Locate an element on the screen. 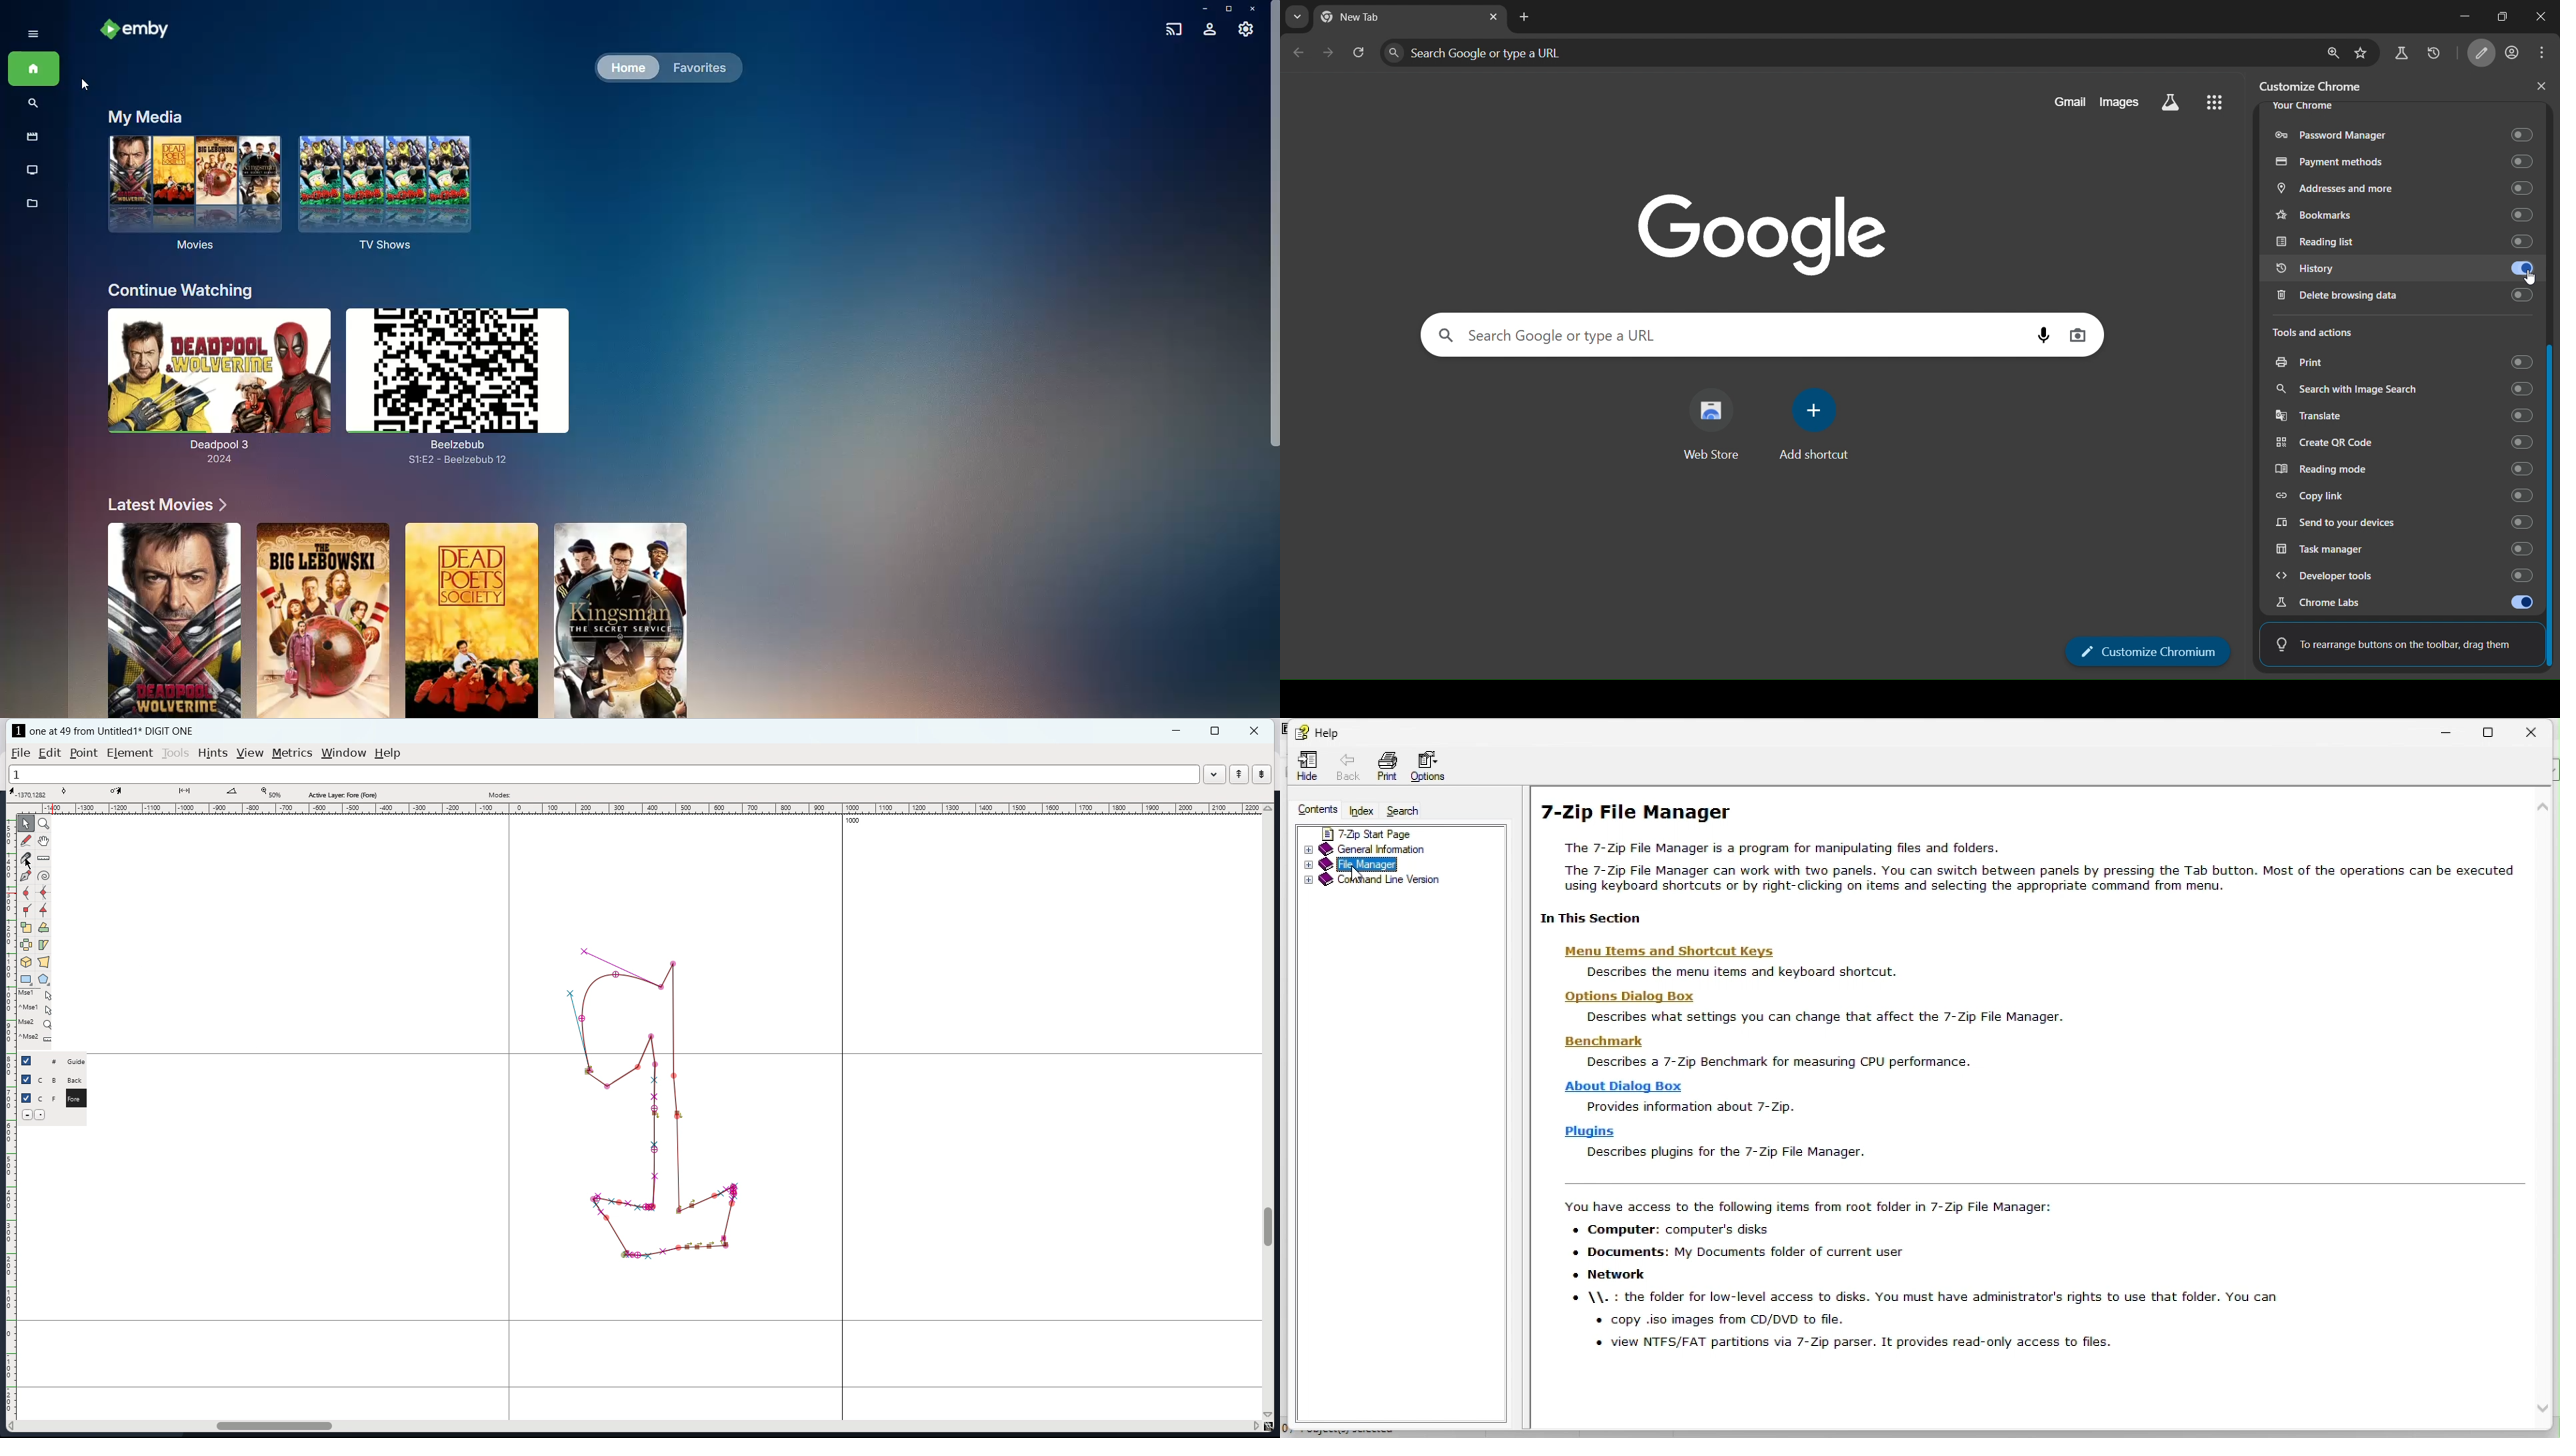 The image size is (2576, 1456). close tab is located at coordinates (1493, 17).